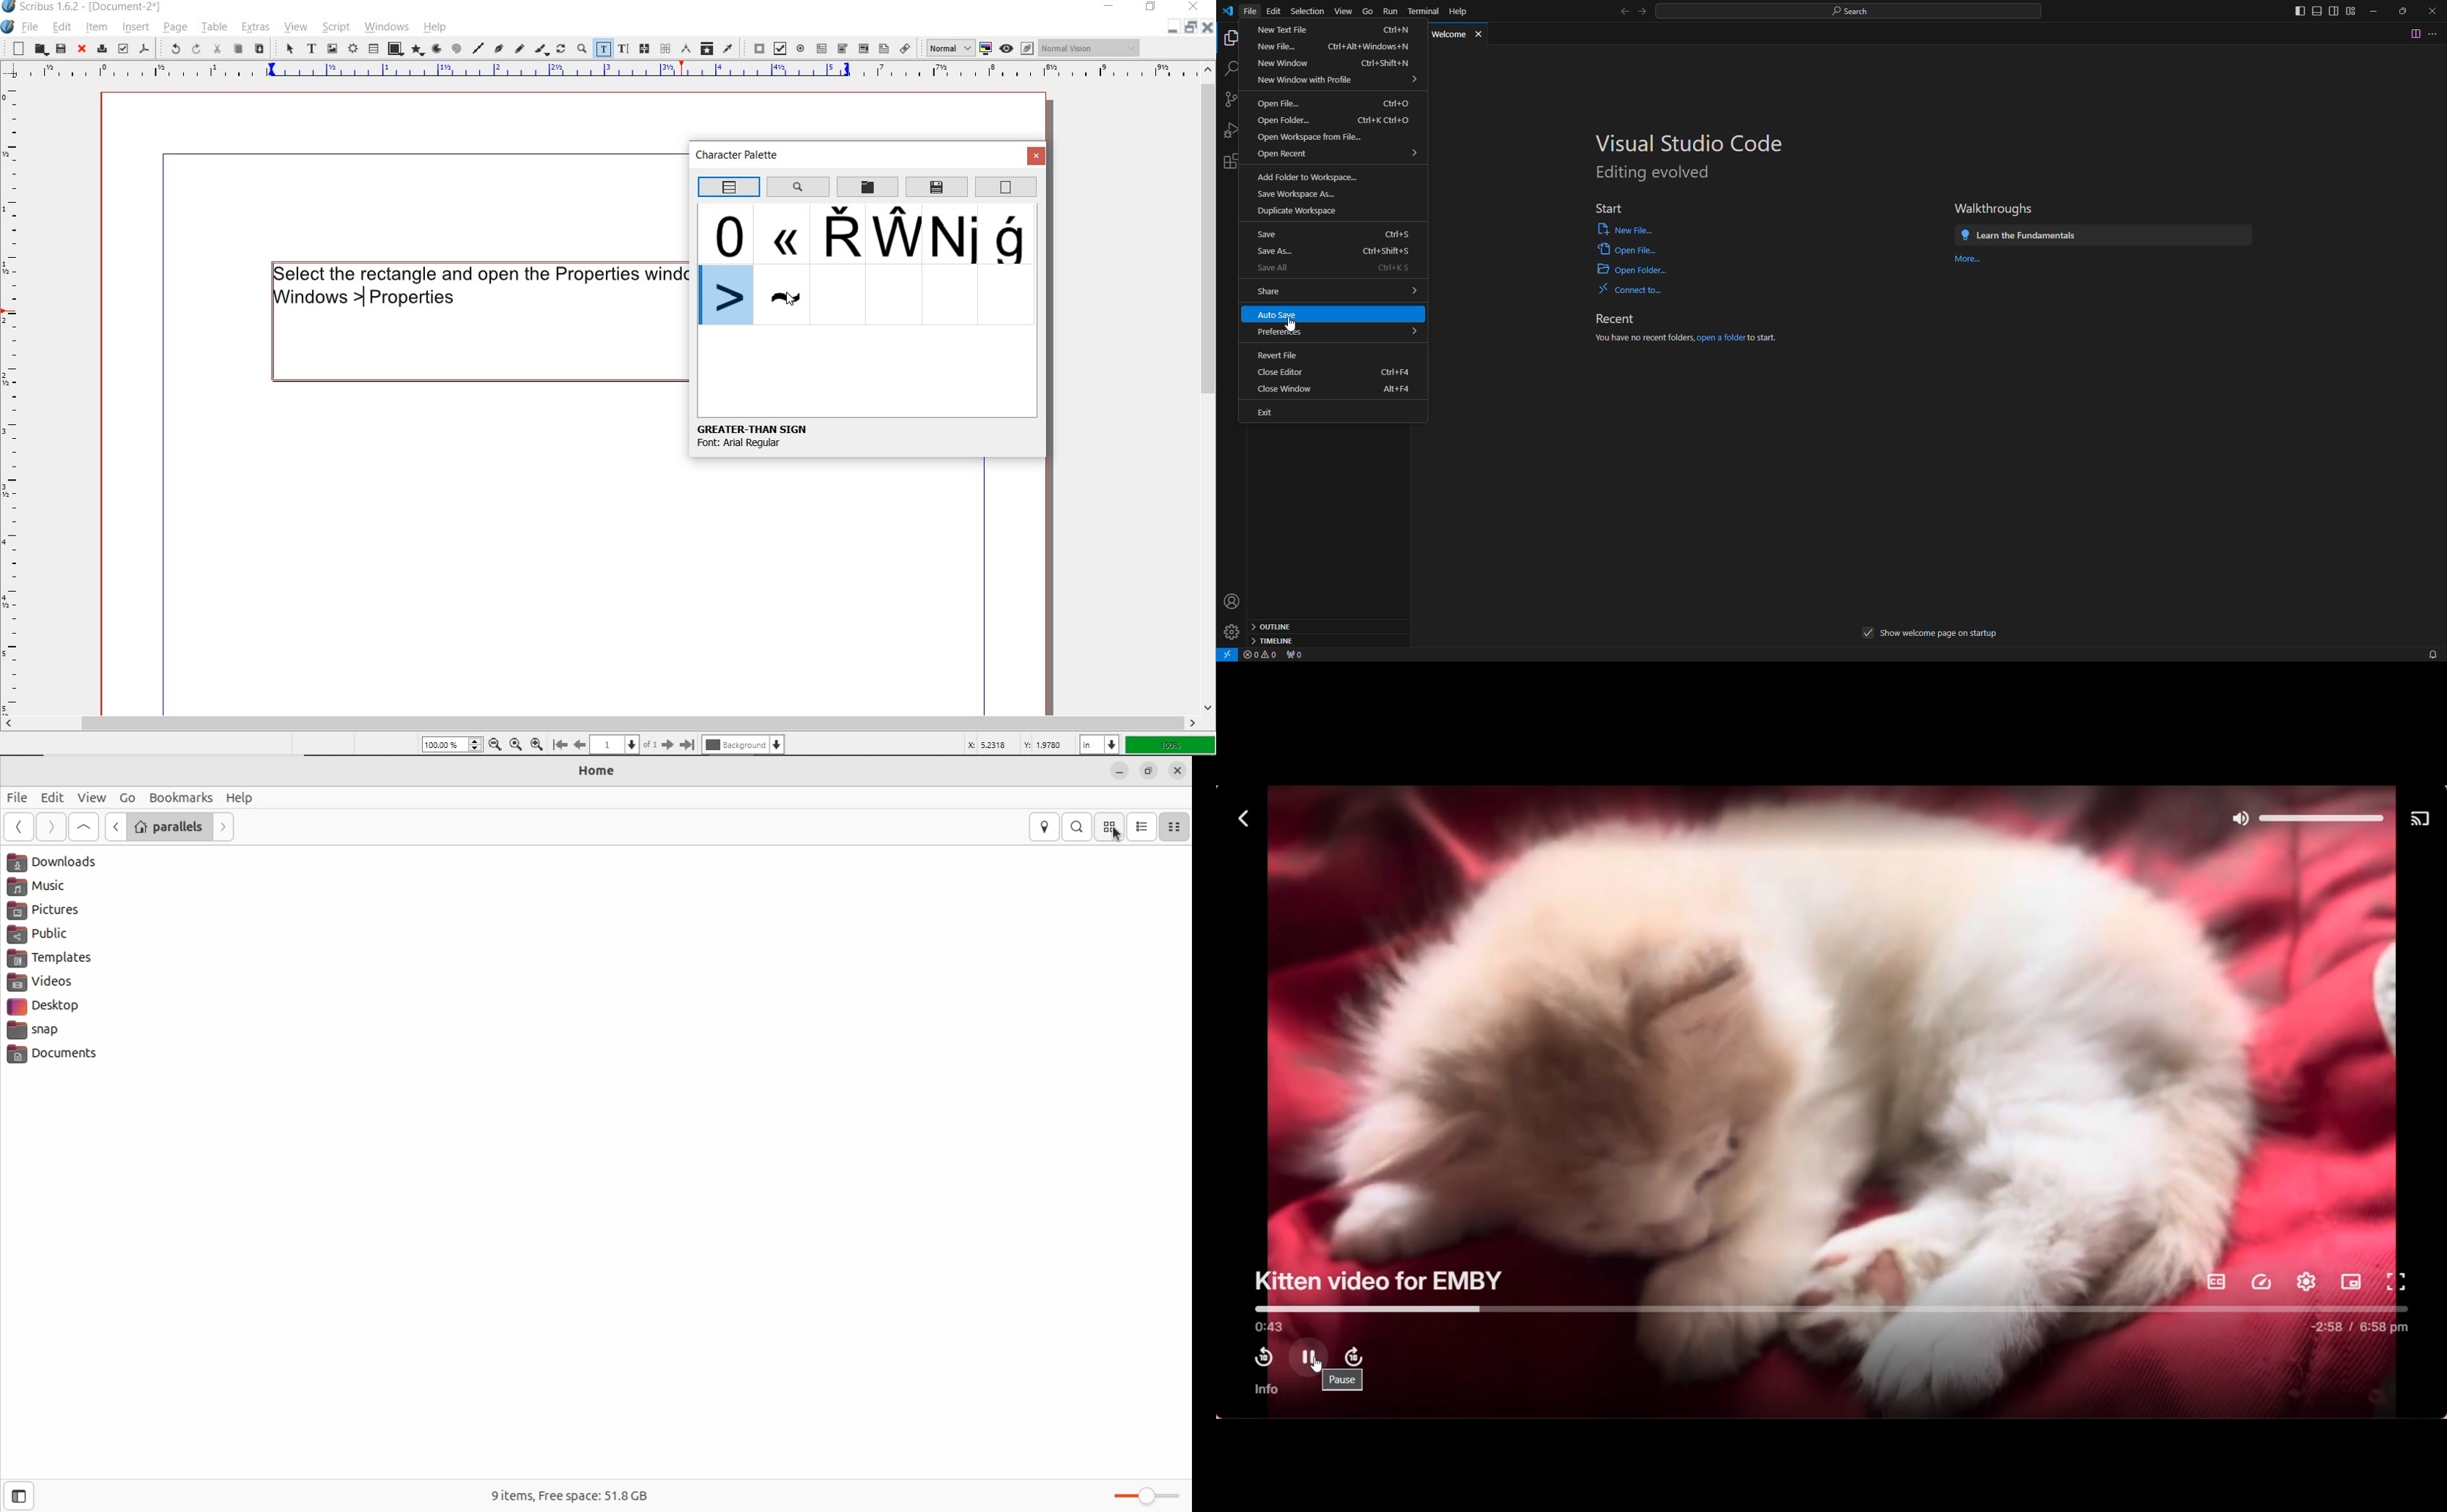 The height and width of the screenshot is (1512, 2464). What do you see at coordinates (755, 46) in the screenshot?
I see `pdf push button` at bounding box center [755, 46].